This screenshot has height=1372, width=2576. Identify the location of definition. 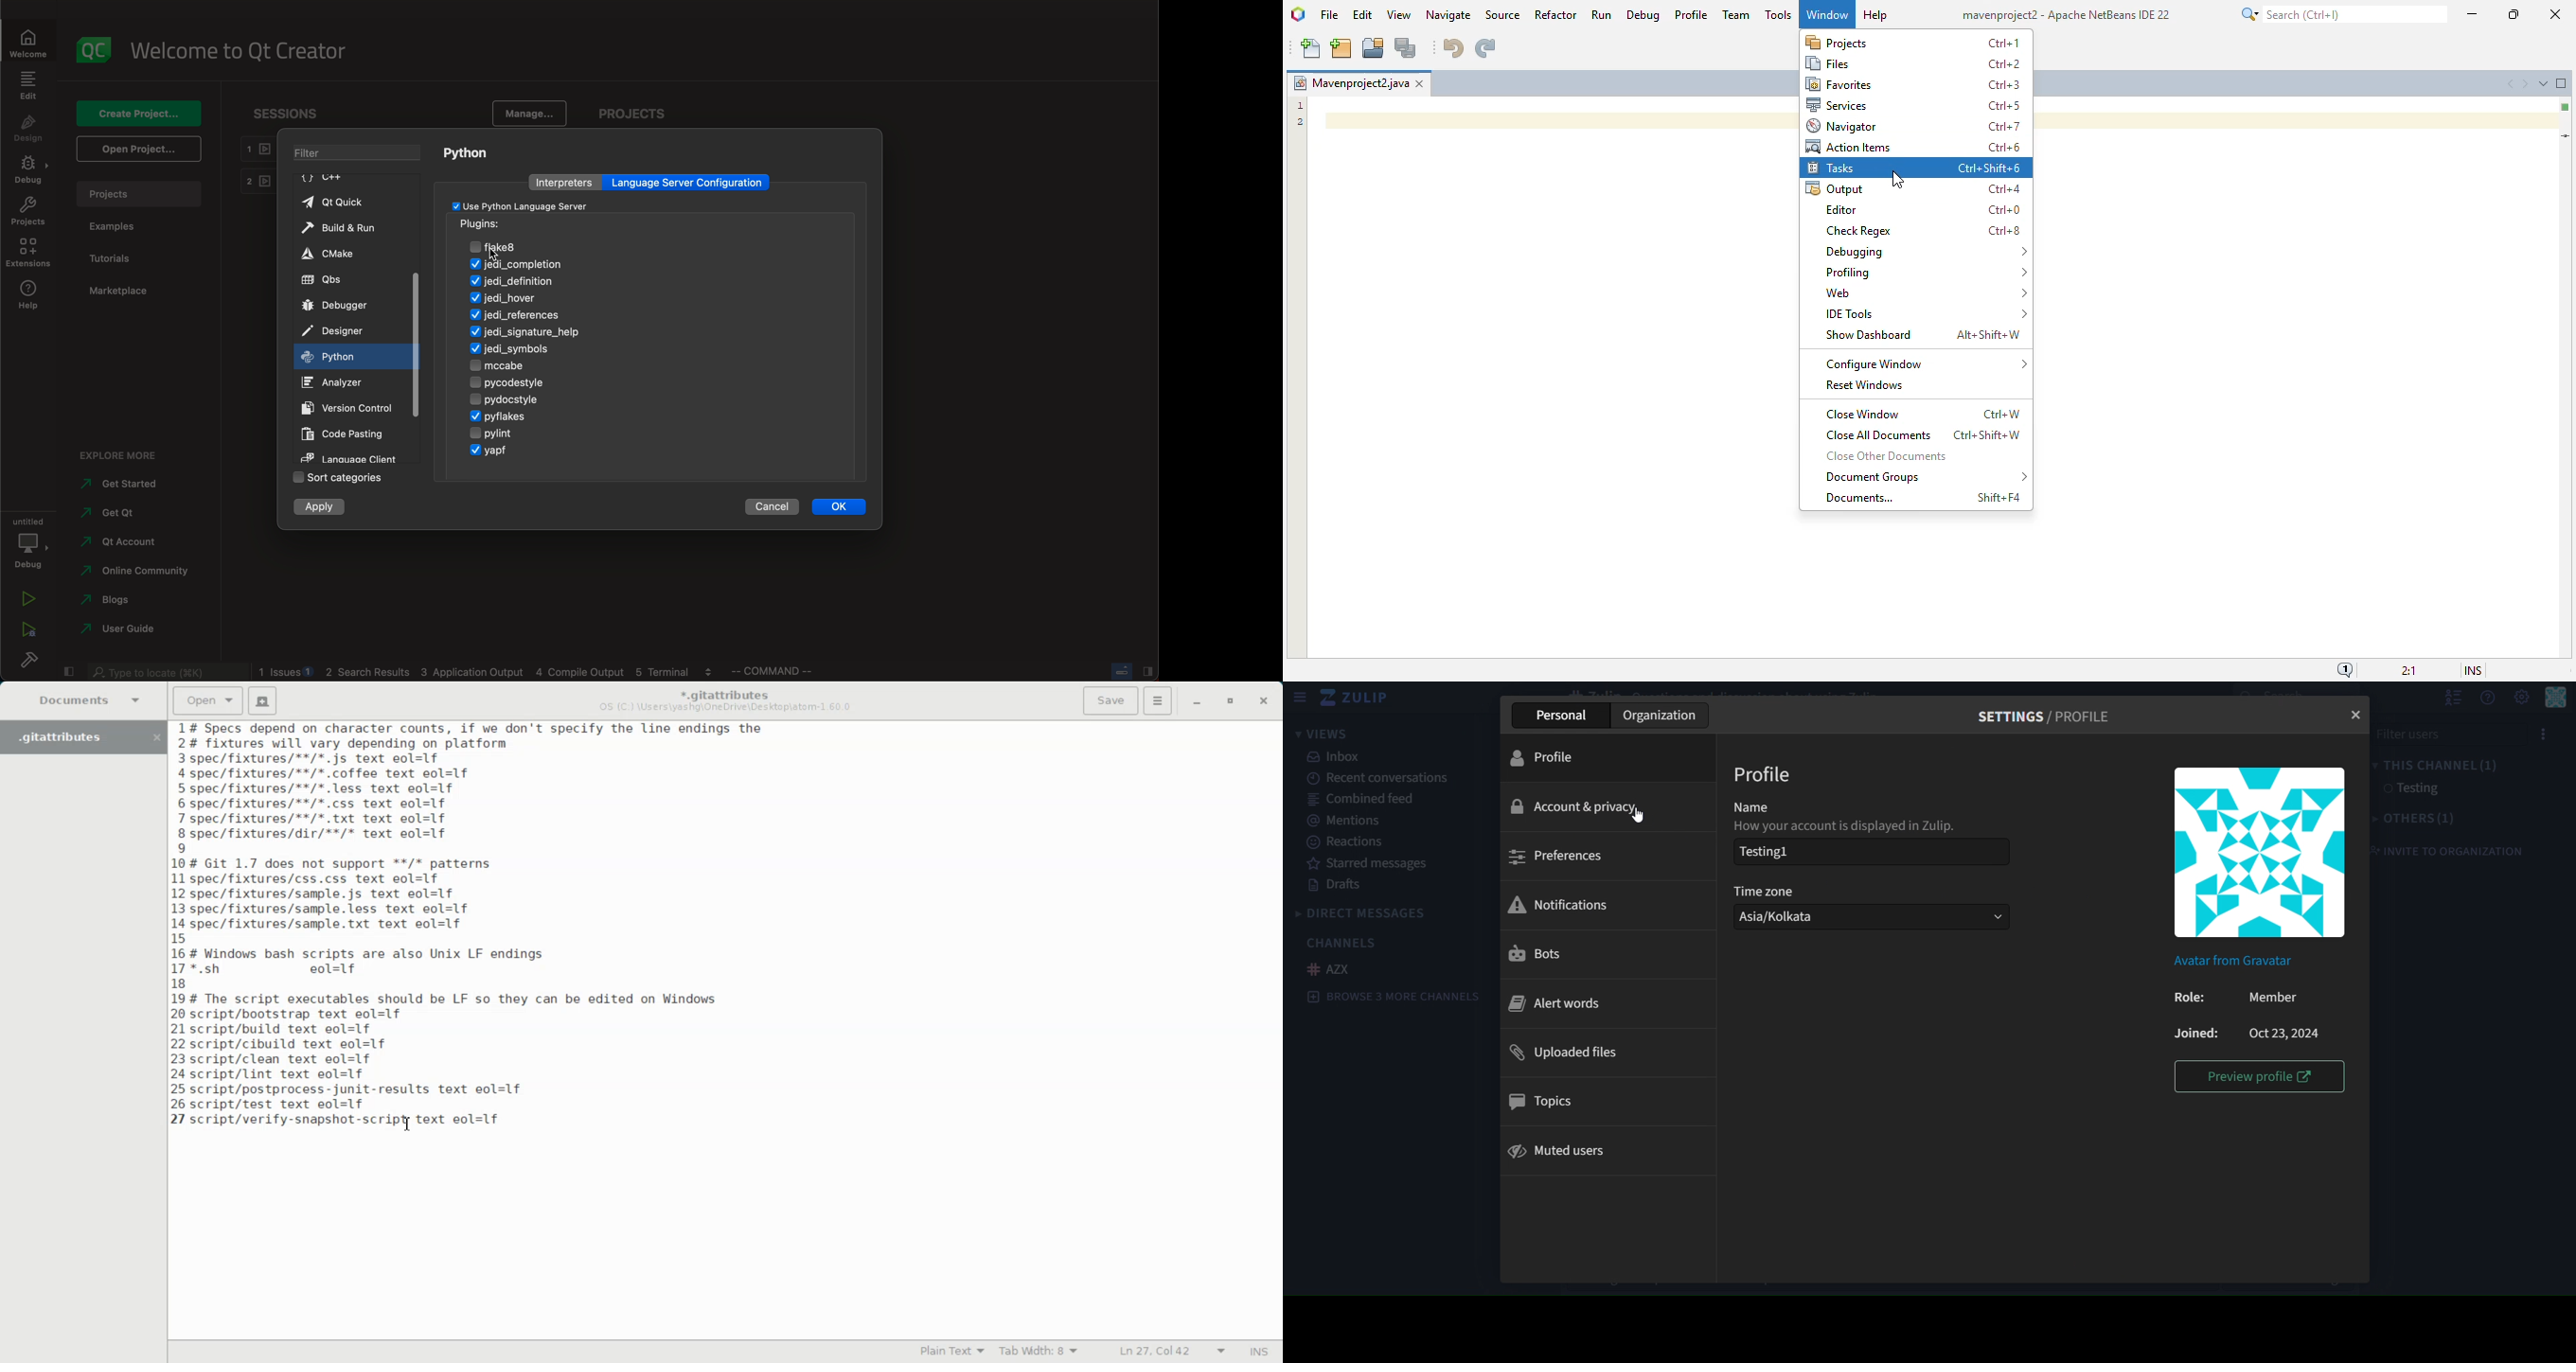
(530, 281).